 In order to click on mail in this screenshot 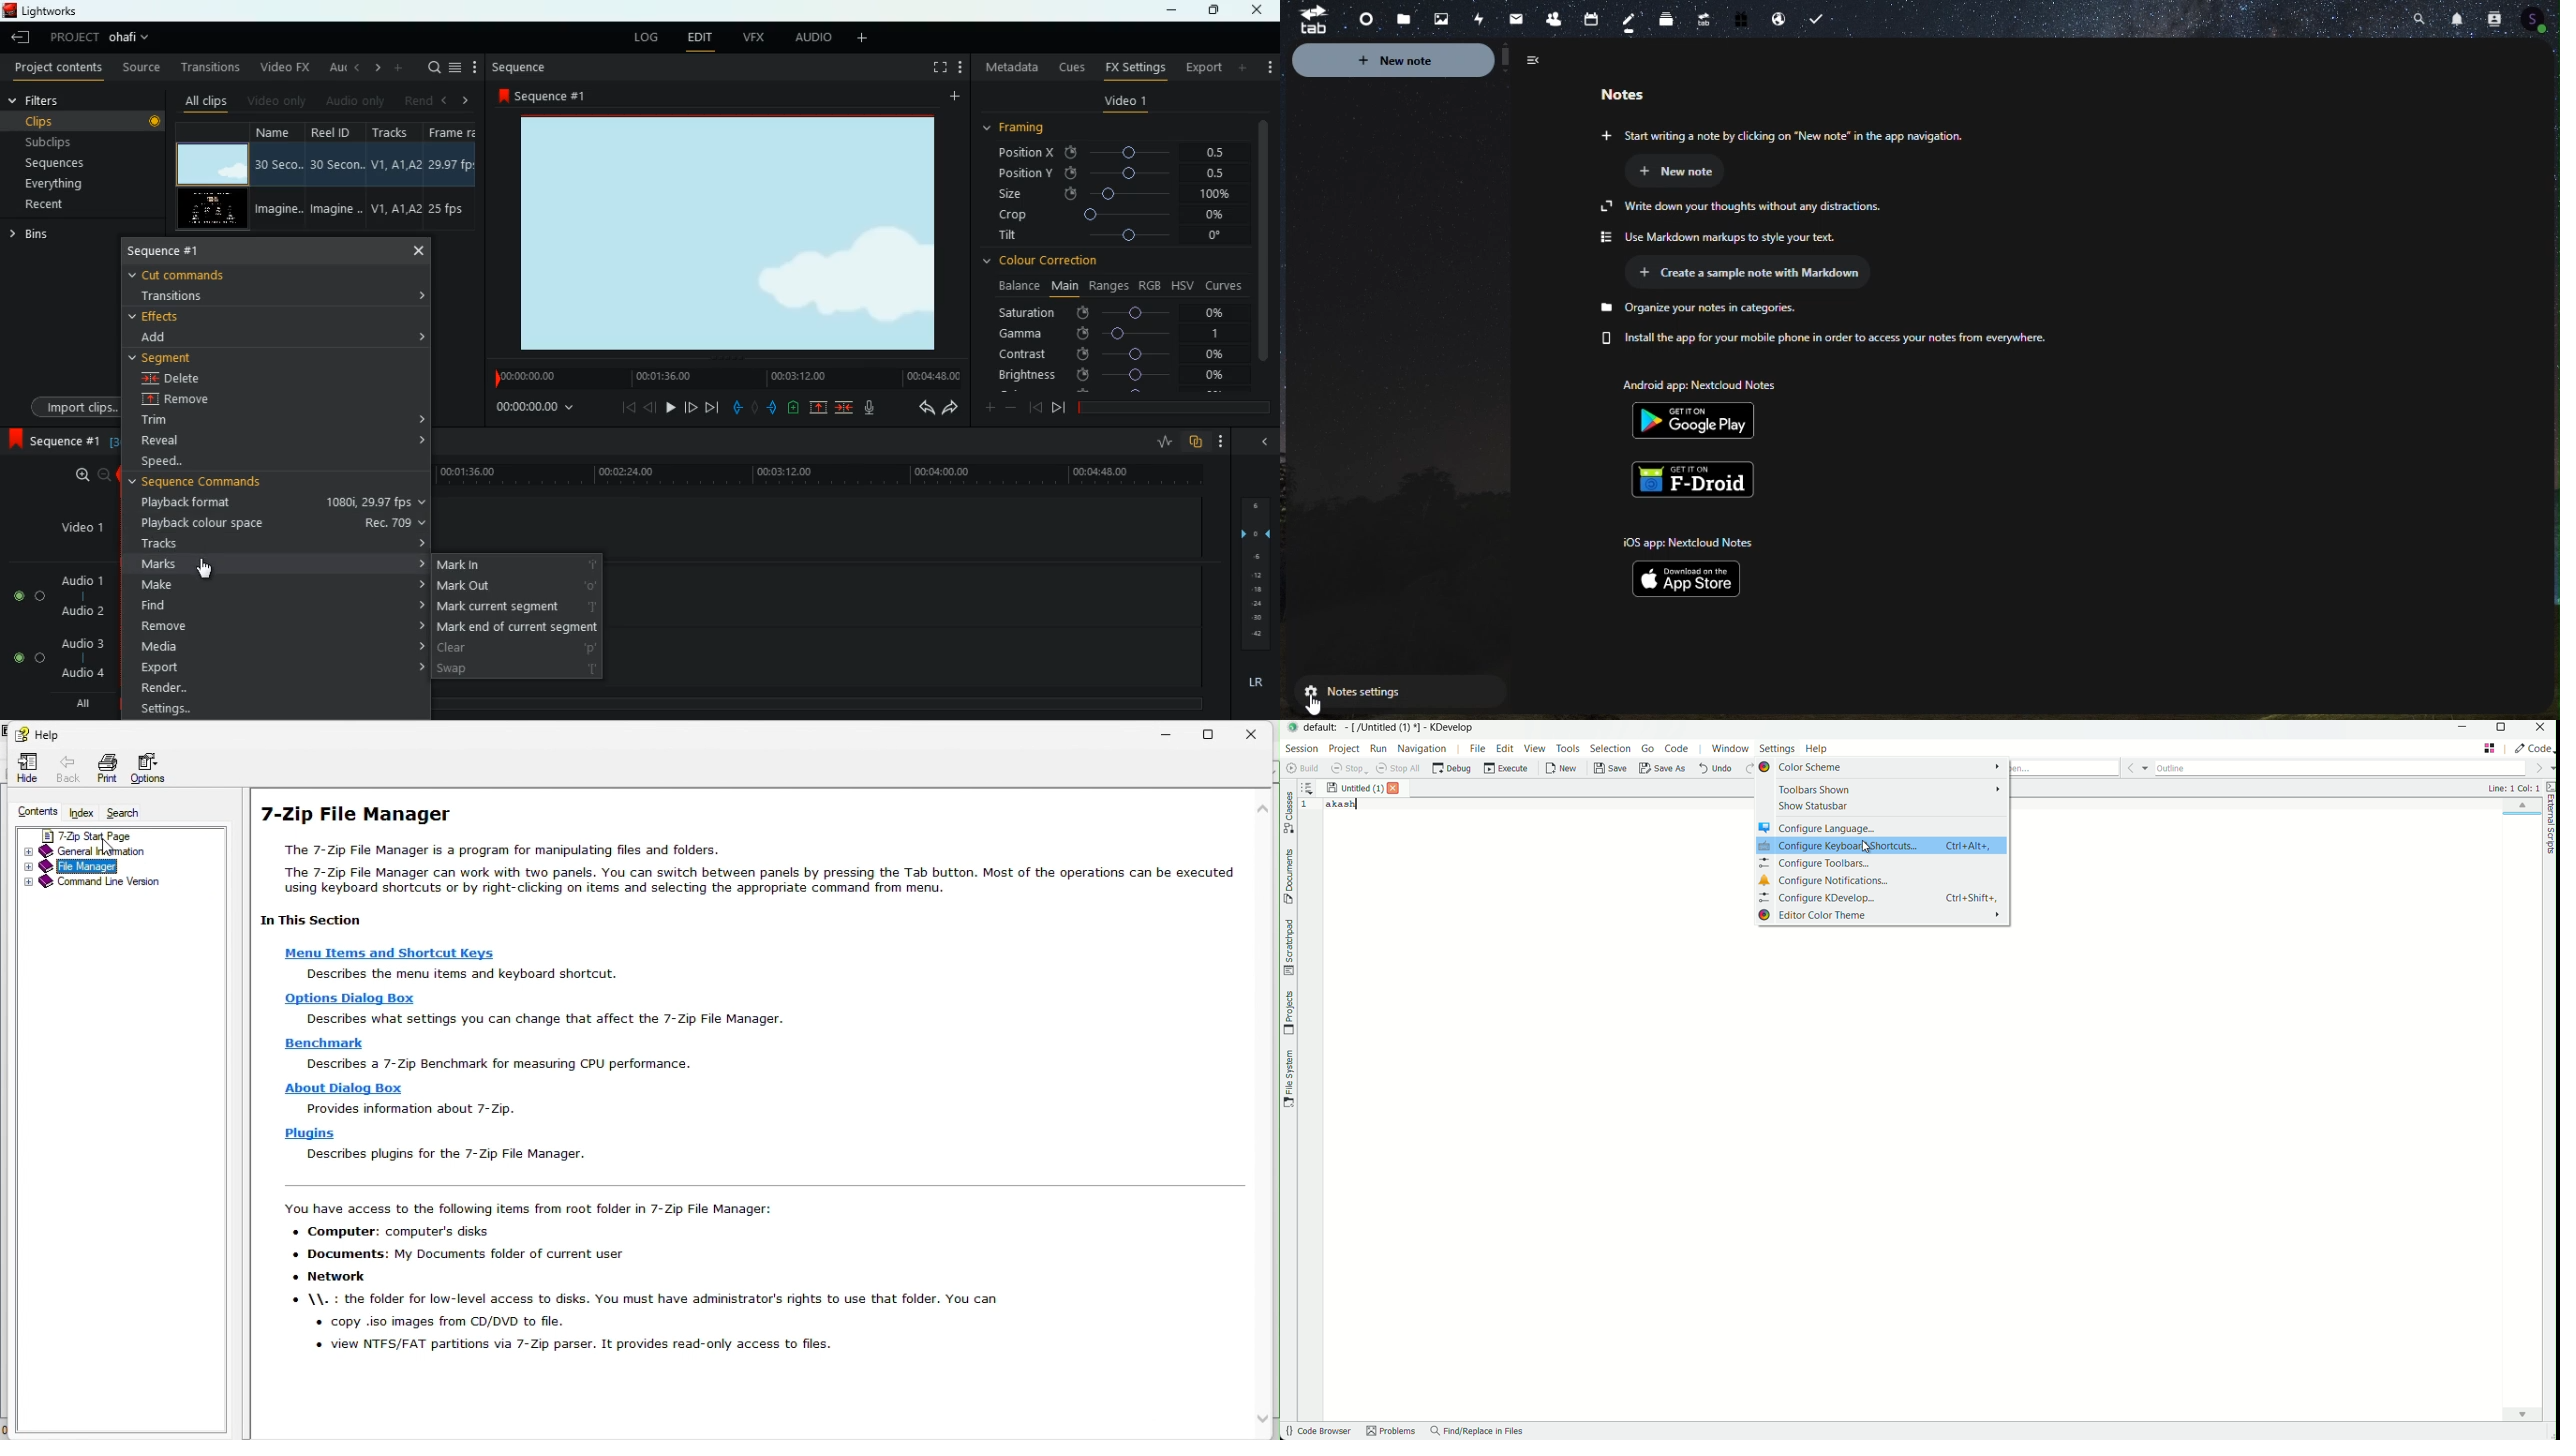, I will do `click(1516, 15)`.